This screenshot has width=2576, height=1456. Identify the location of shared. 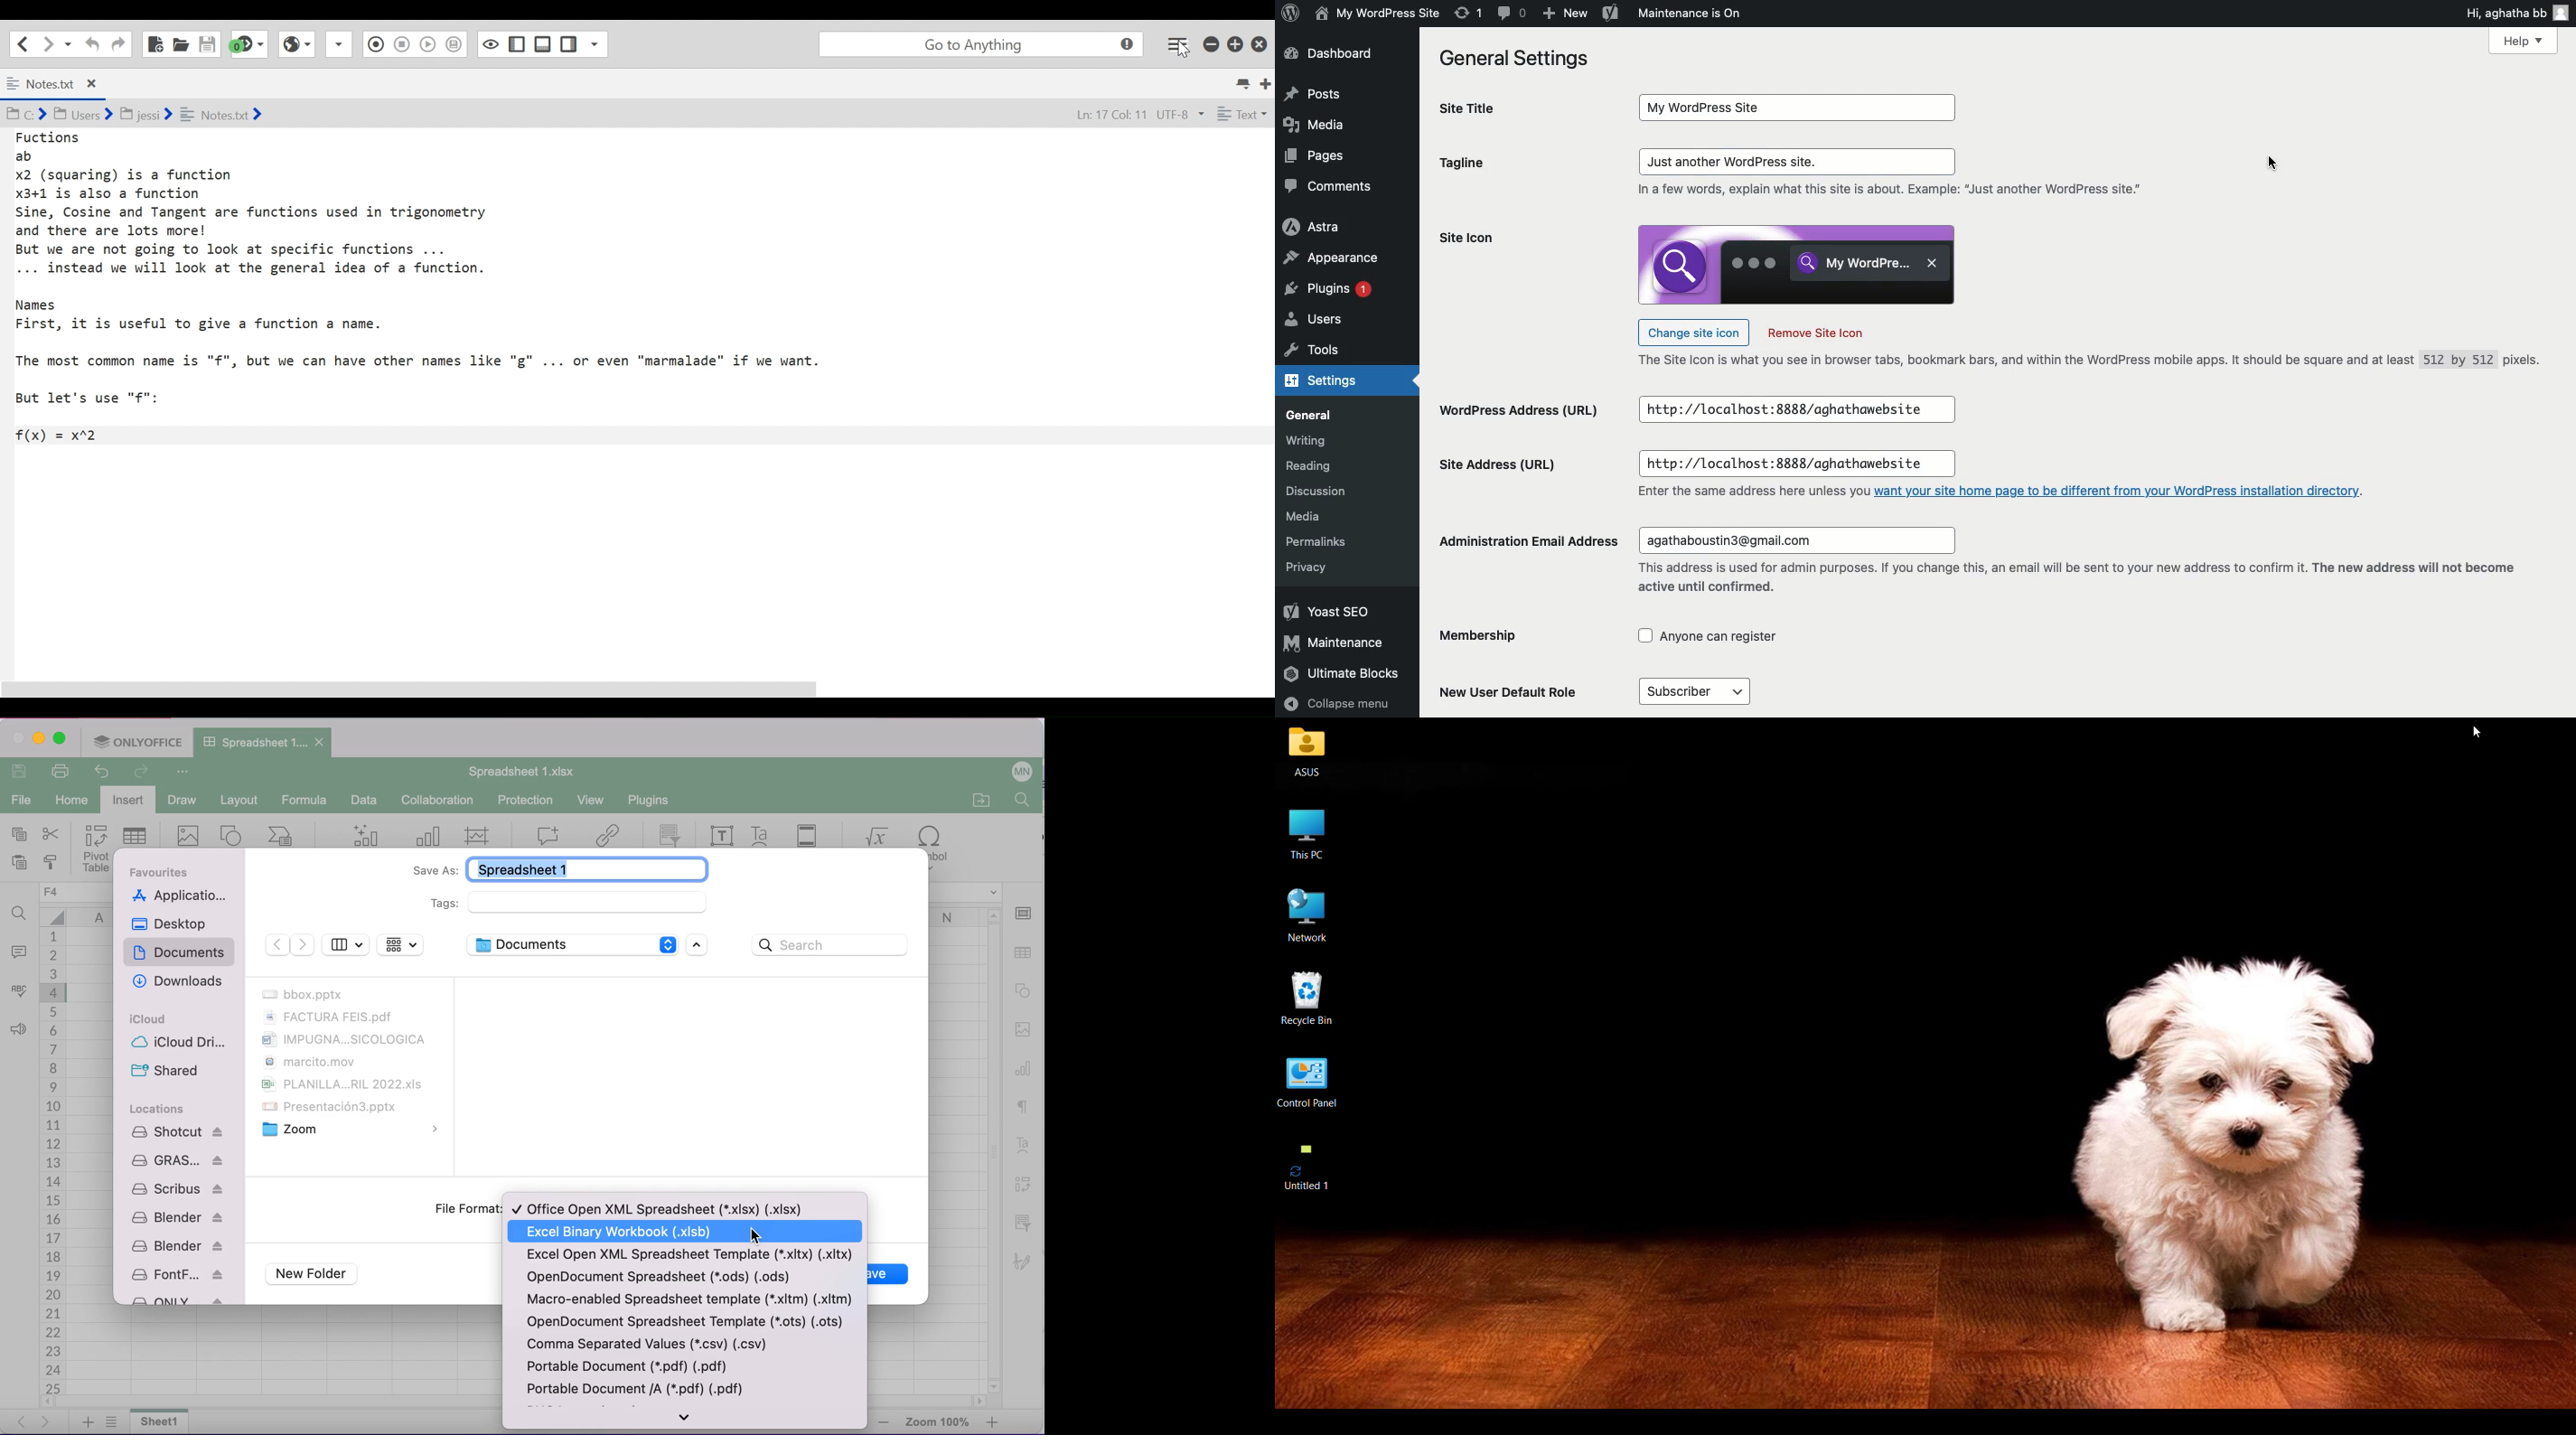
(165, 1071).